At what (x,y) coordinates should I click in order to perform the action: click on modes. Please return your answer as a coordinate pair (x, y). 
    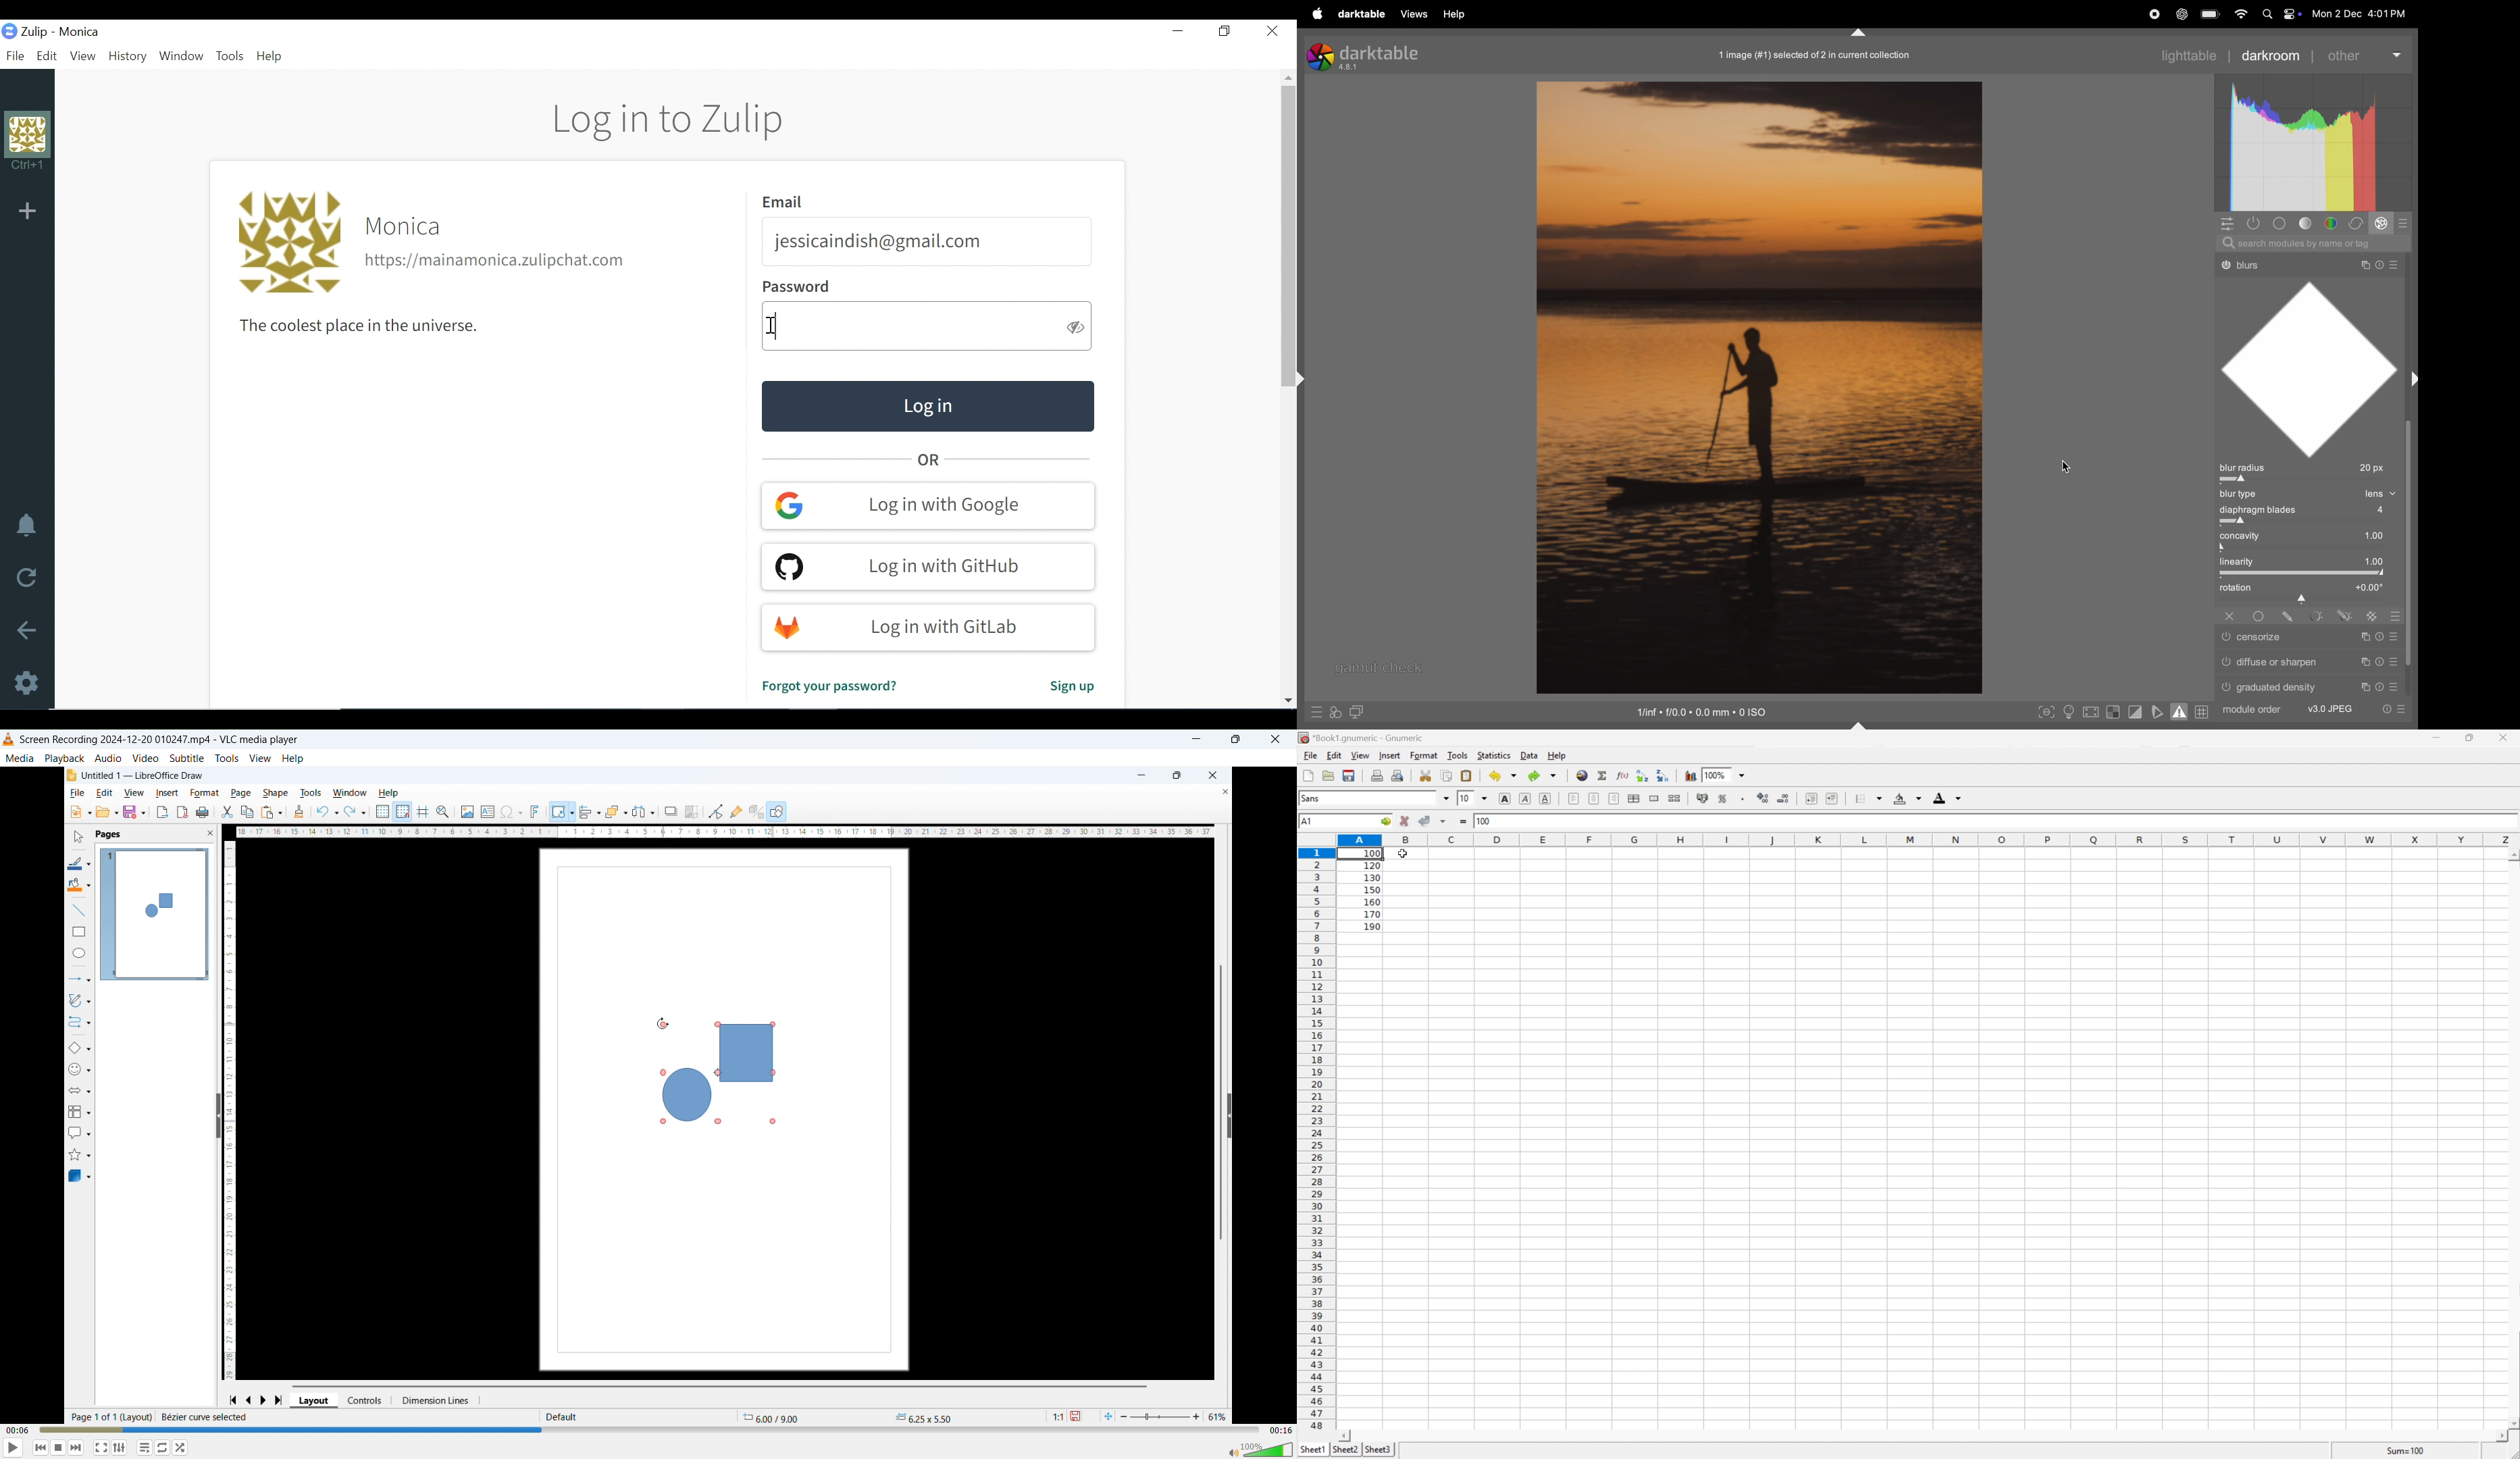
    Looking at the image, I should click on (2406, 222).